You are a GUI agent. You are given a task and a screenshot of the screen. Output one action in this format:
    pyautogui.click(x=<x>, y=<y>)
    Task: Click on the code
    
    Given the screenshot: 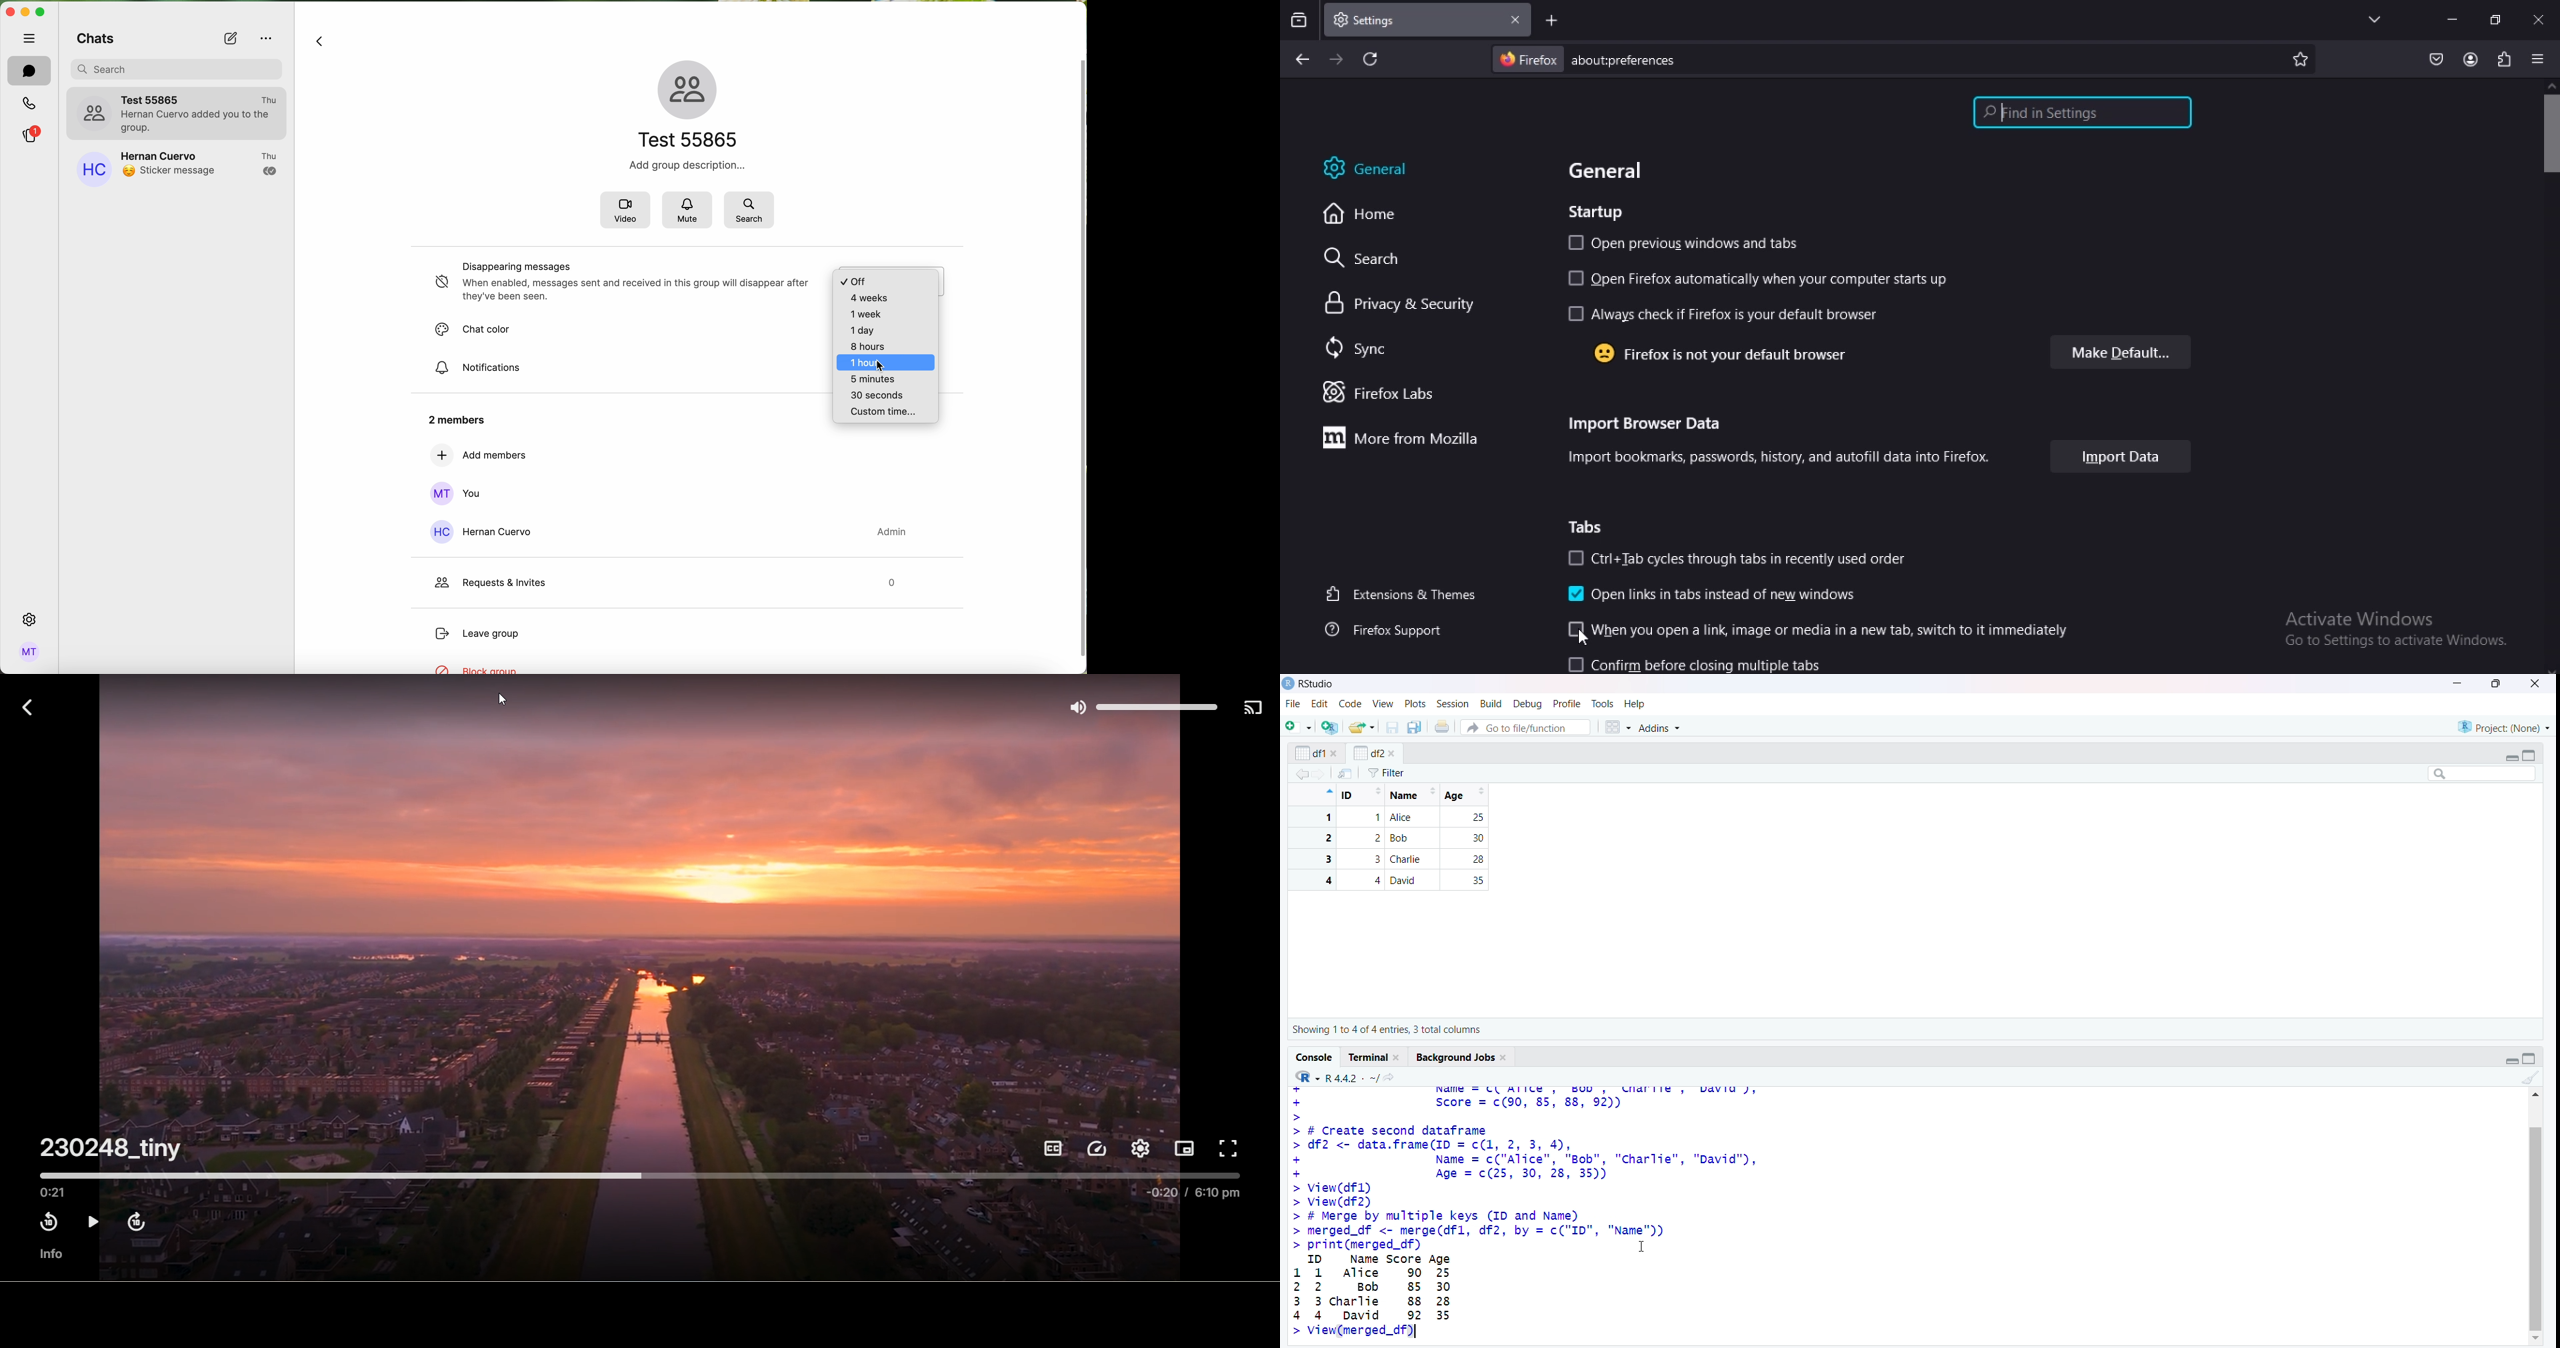 What is the action you would take?
    pyautogui.click(x=1351, y=703)
    